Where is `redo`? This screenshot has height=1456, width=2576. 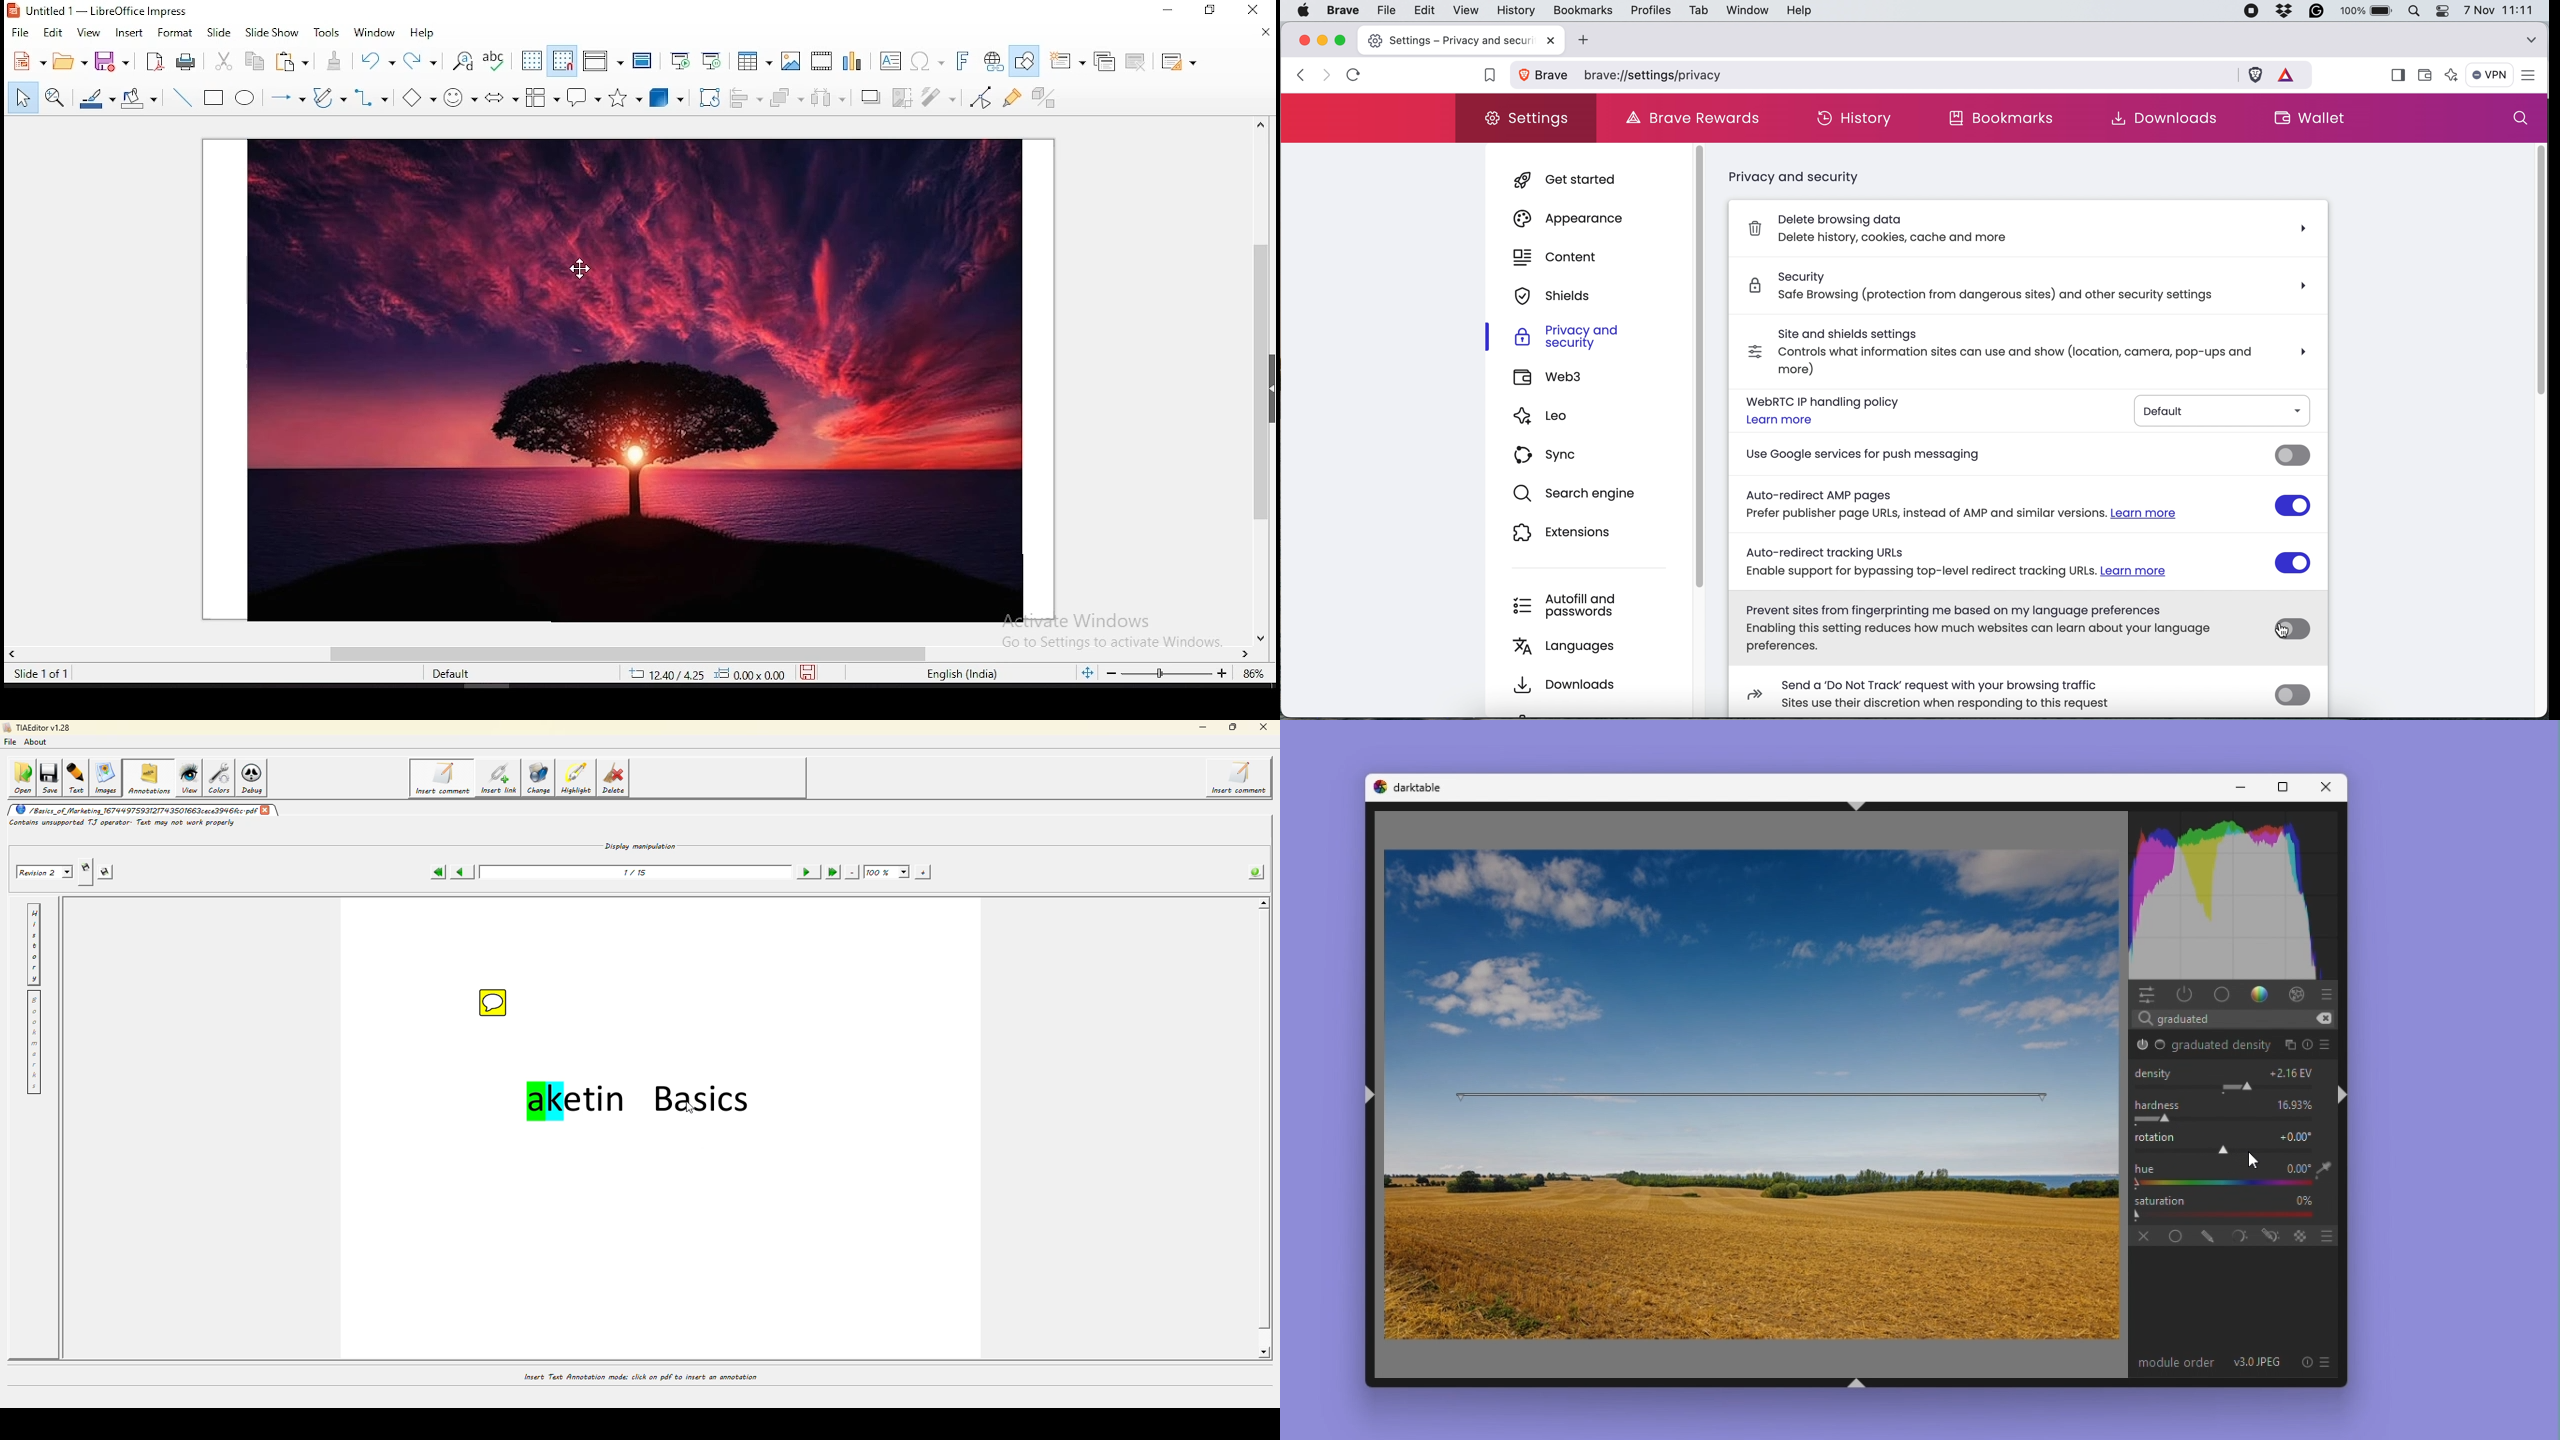 redo is located at coordinates (421, 59).